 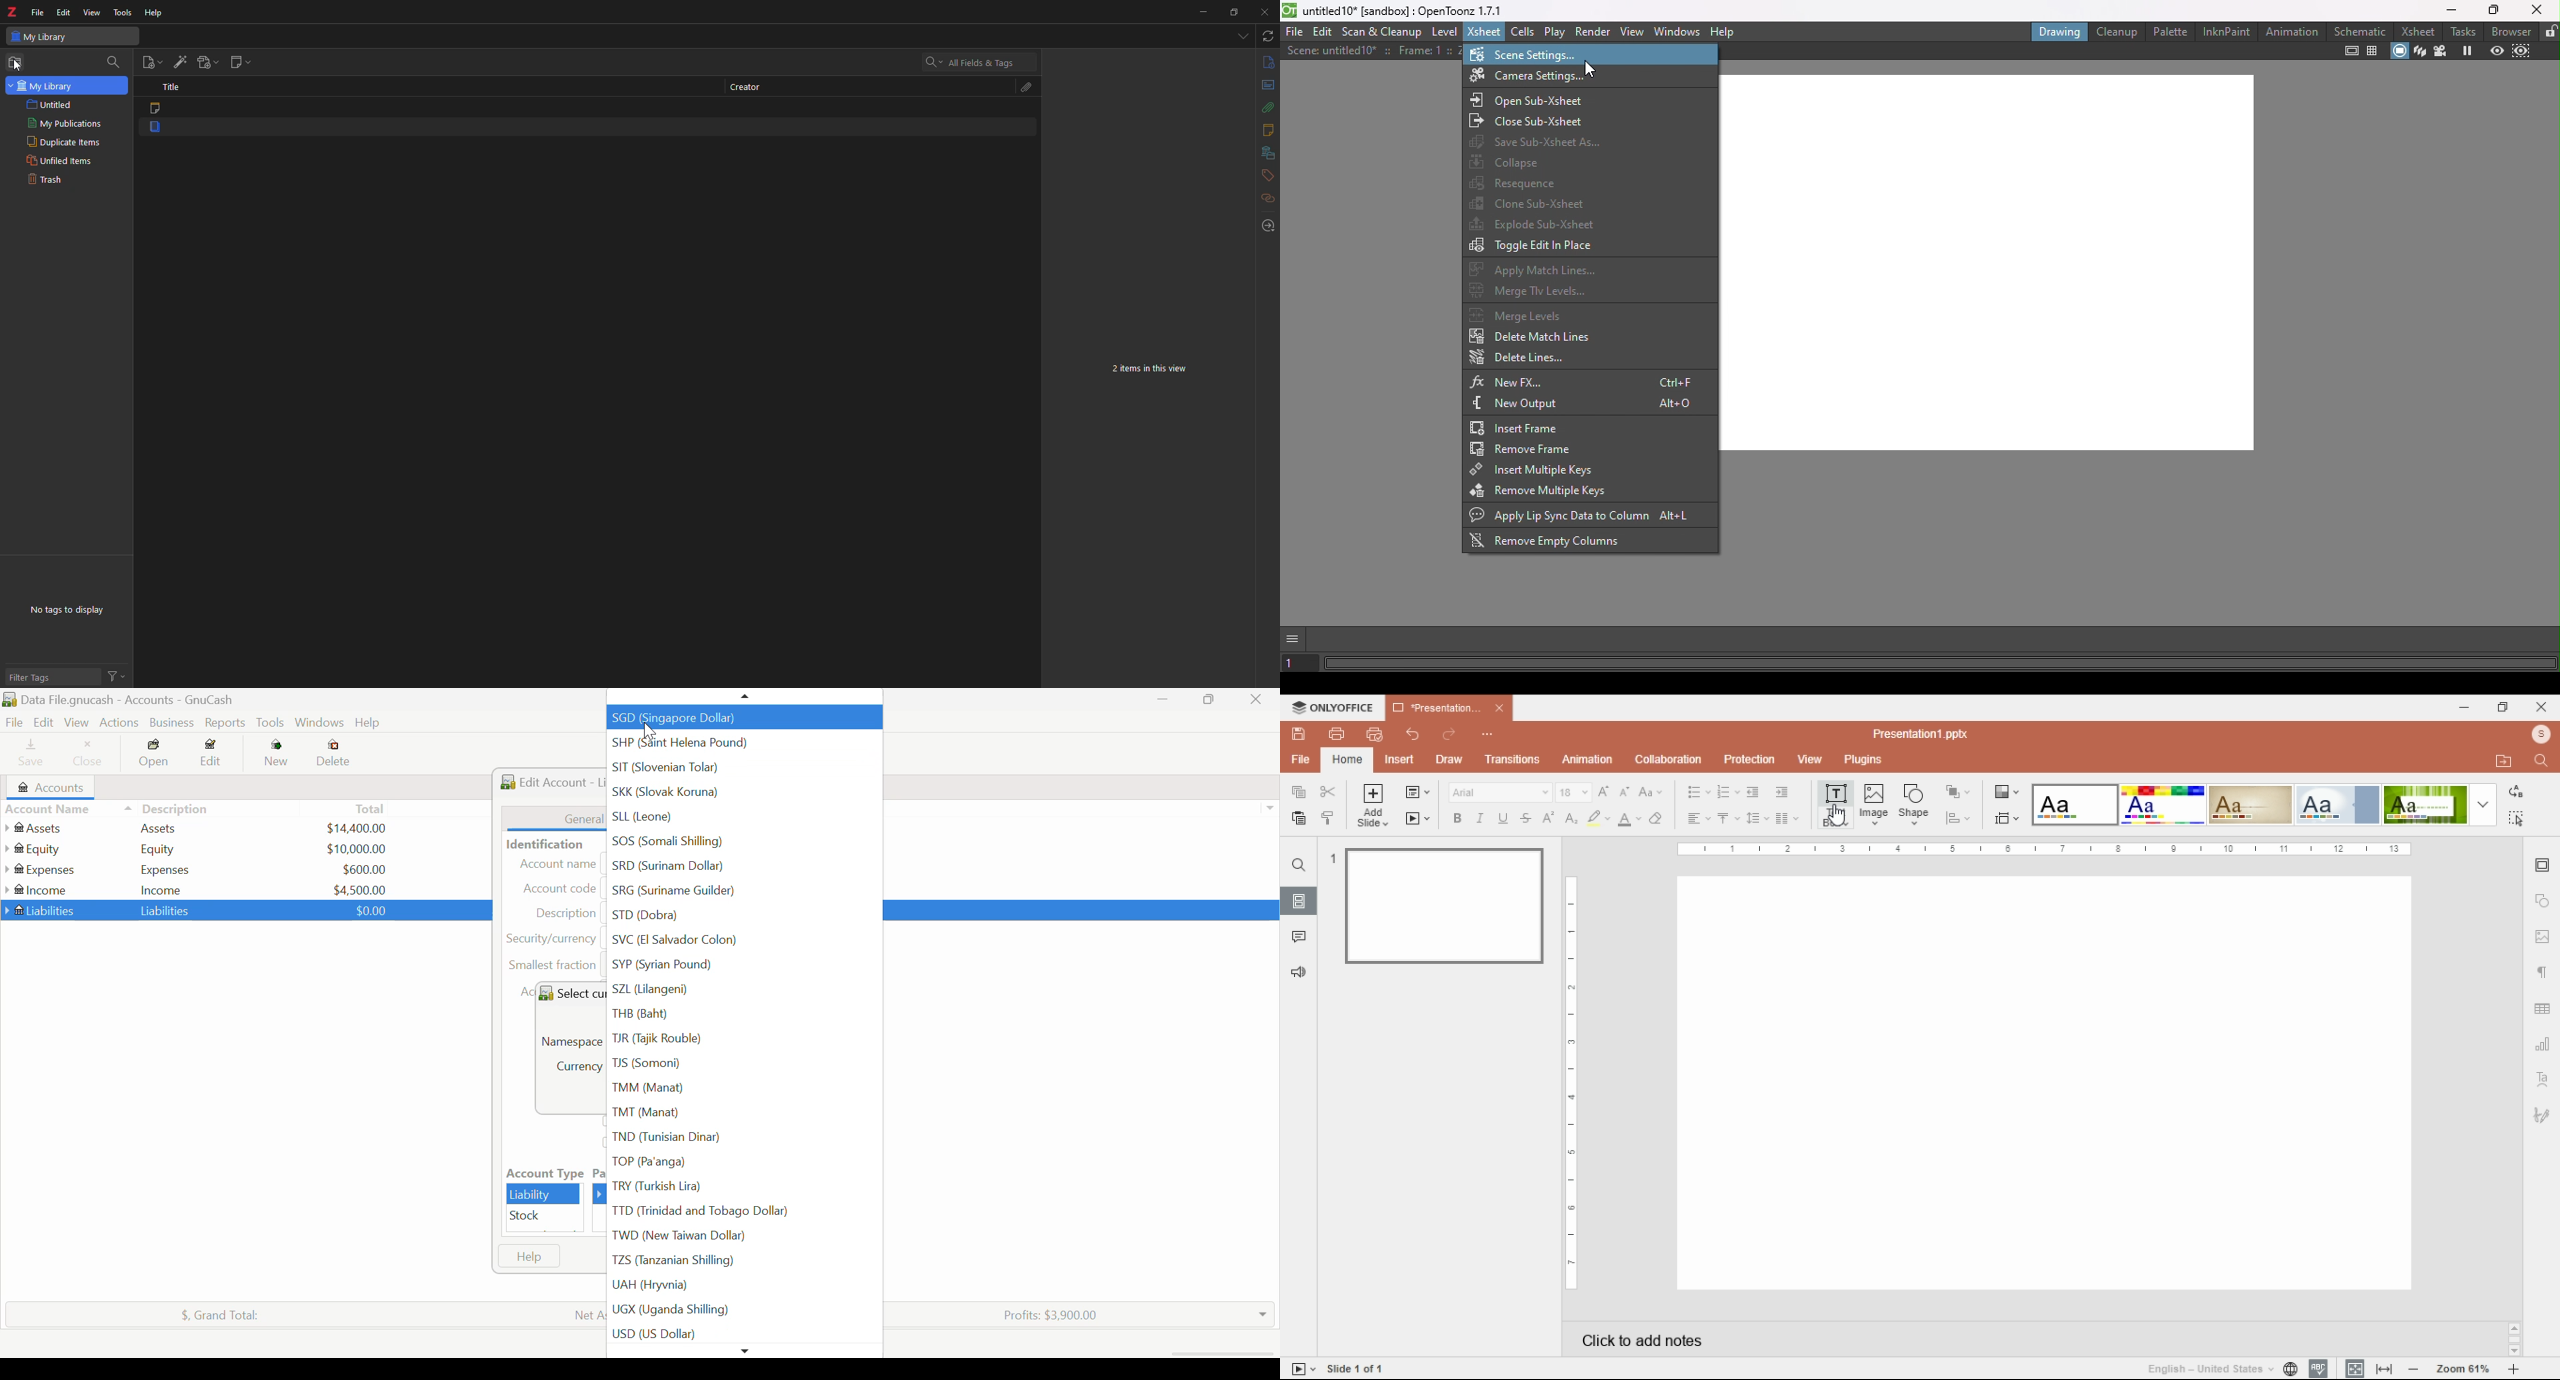 I want to click on arrange shapes, so click(x=1959, y=791).